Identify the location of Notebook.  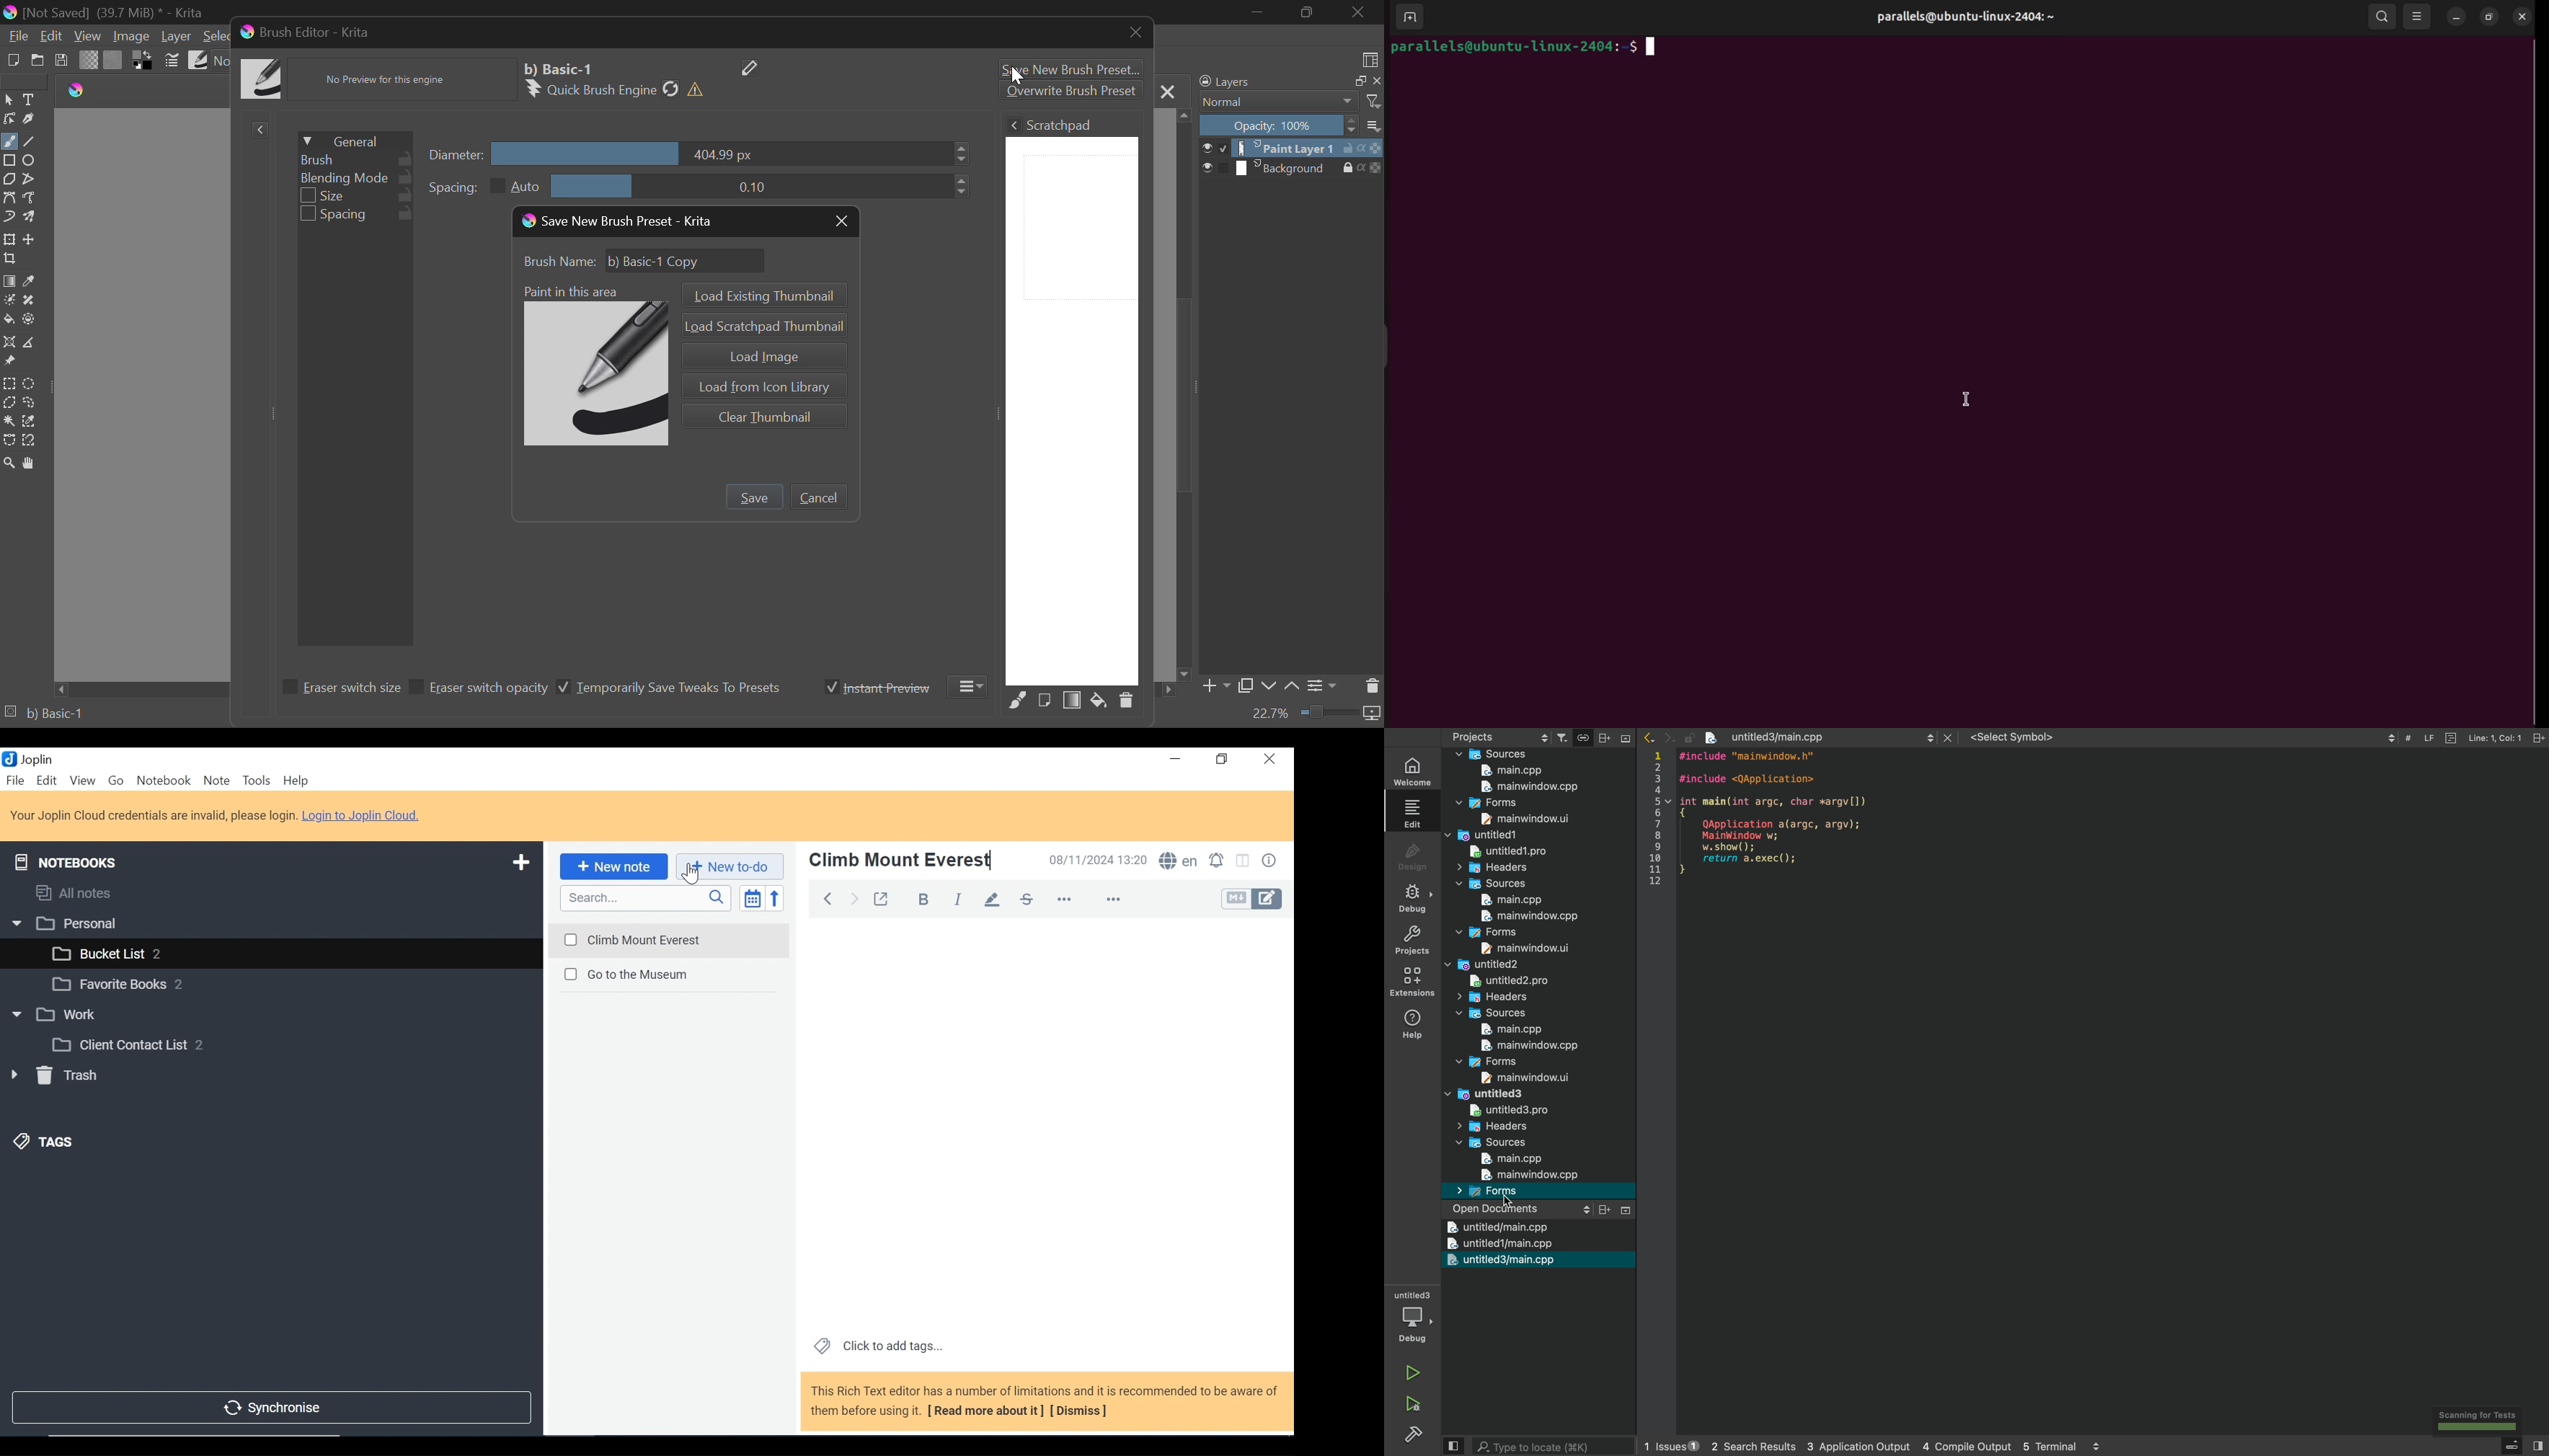
(268, 986).